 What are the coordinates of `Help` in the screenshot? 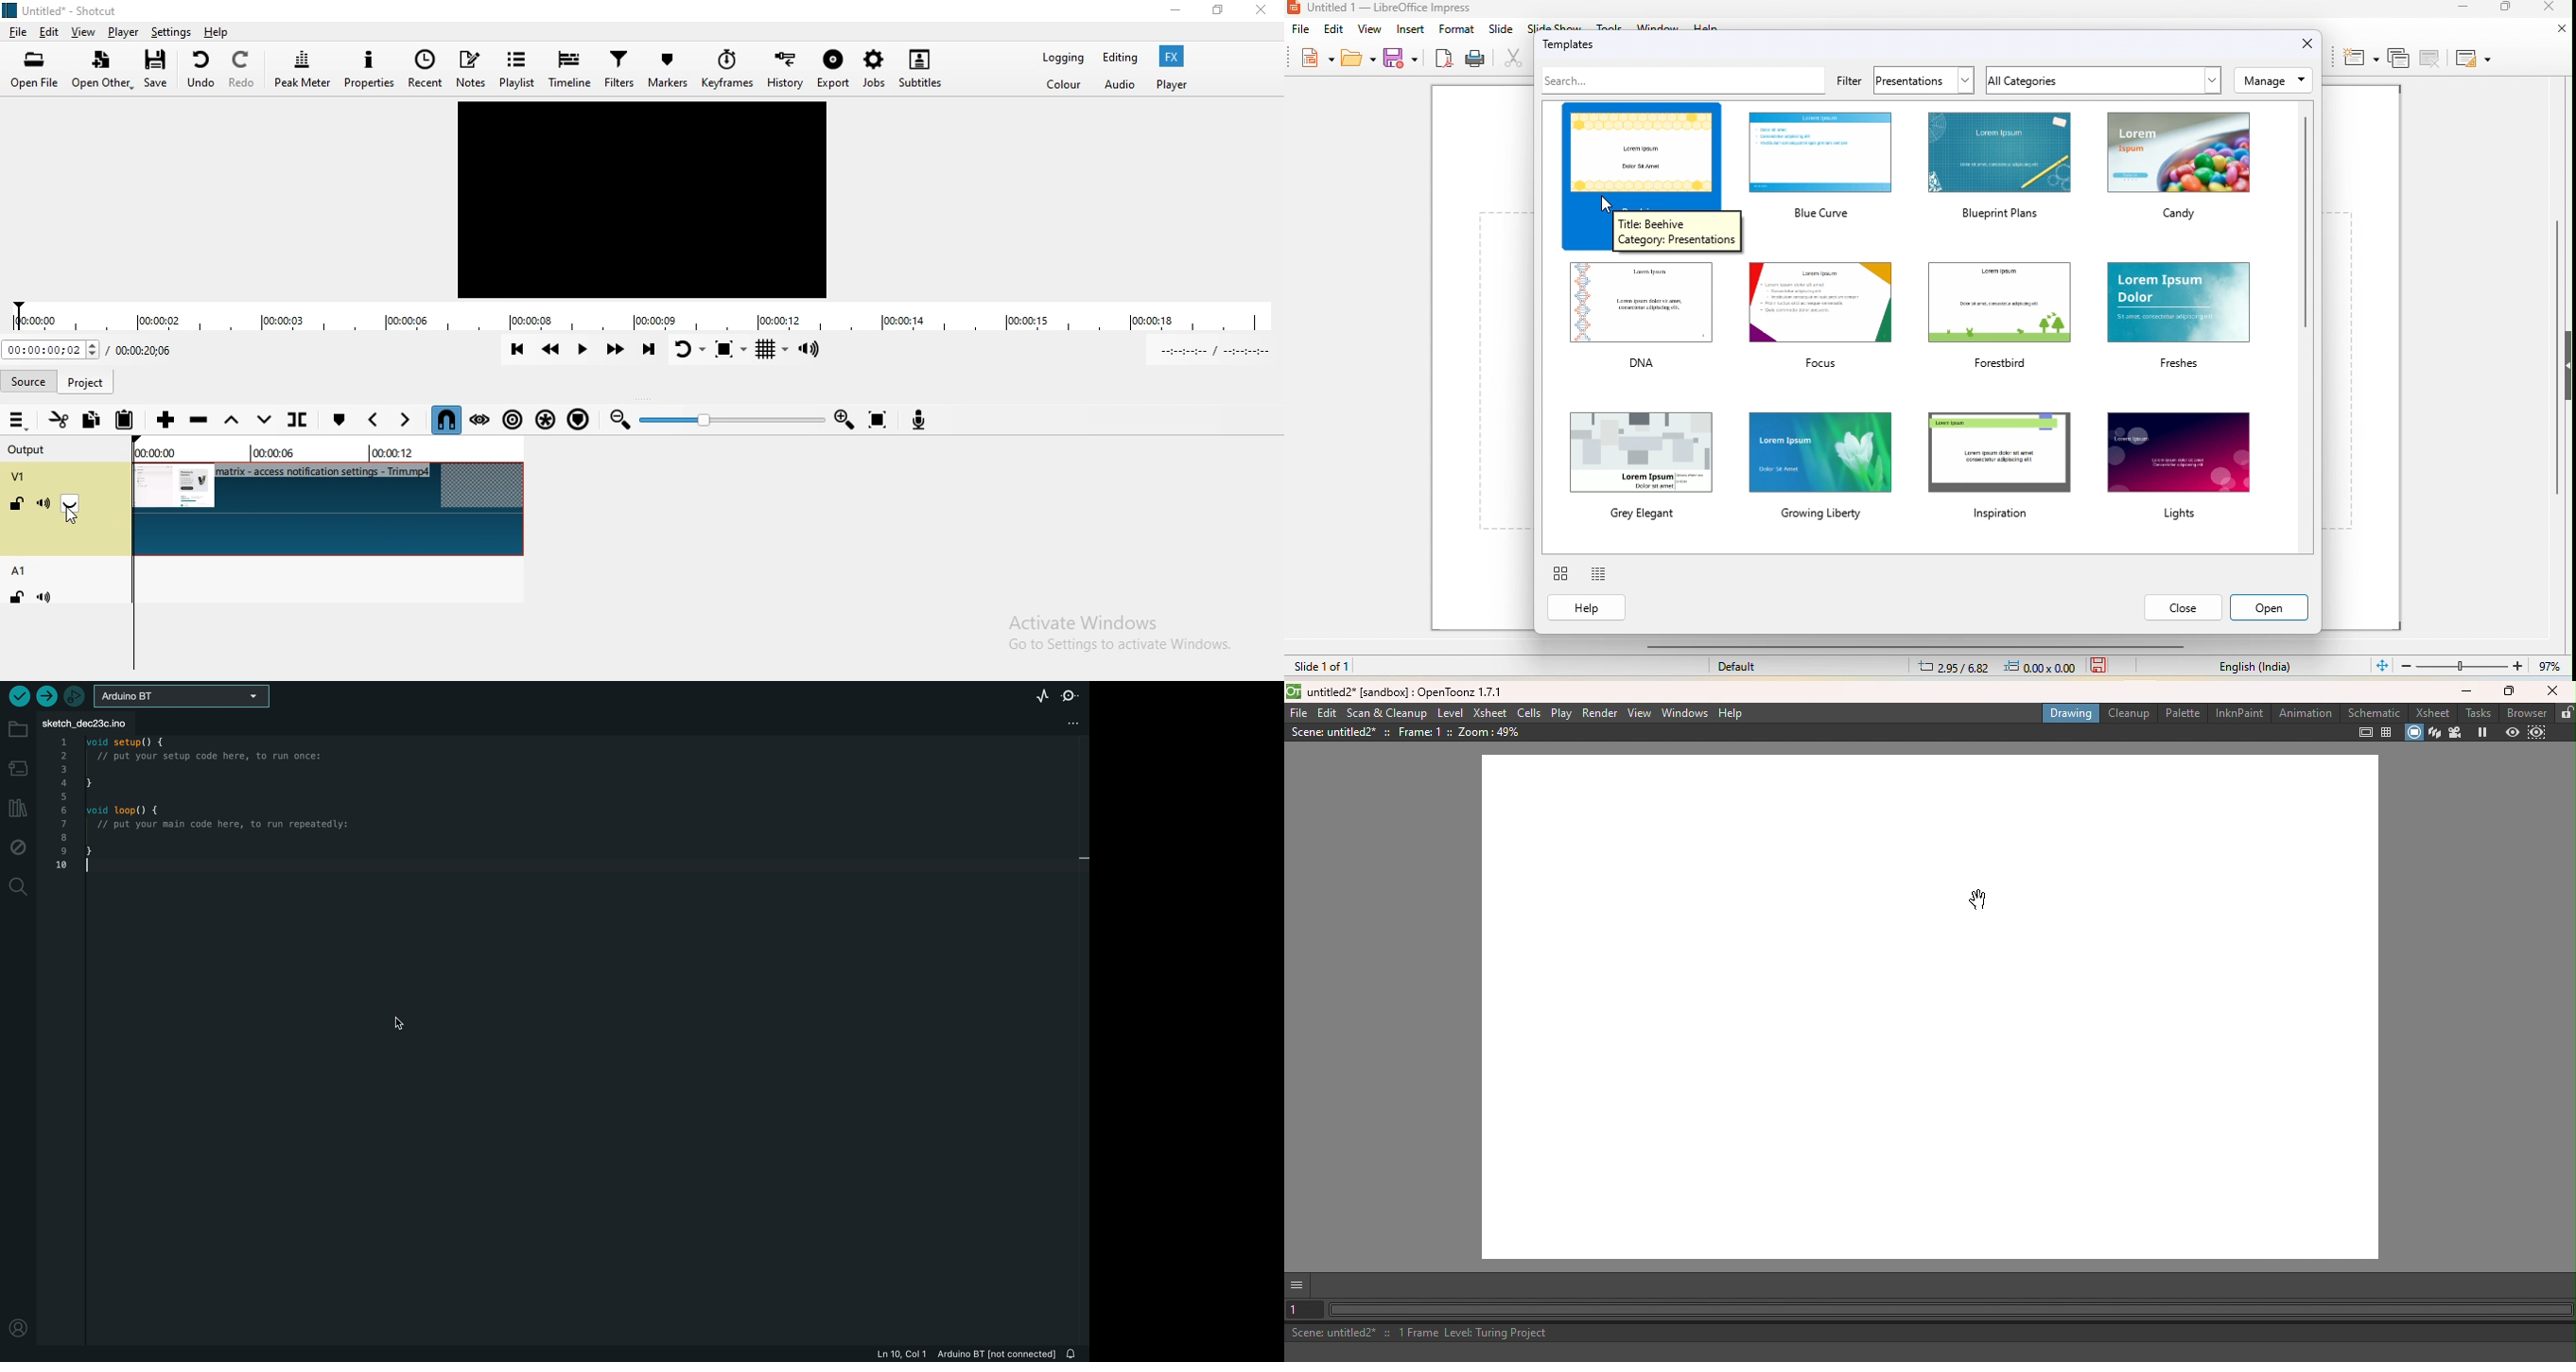 It's located at (1732, 714).